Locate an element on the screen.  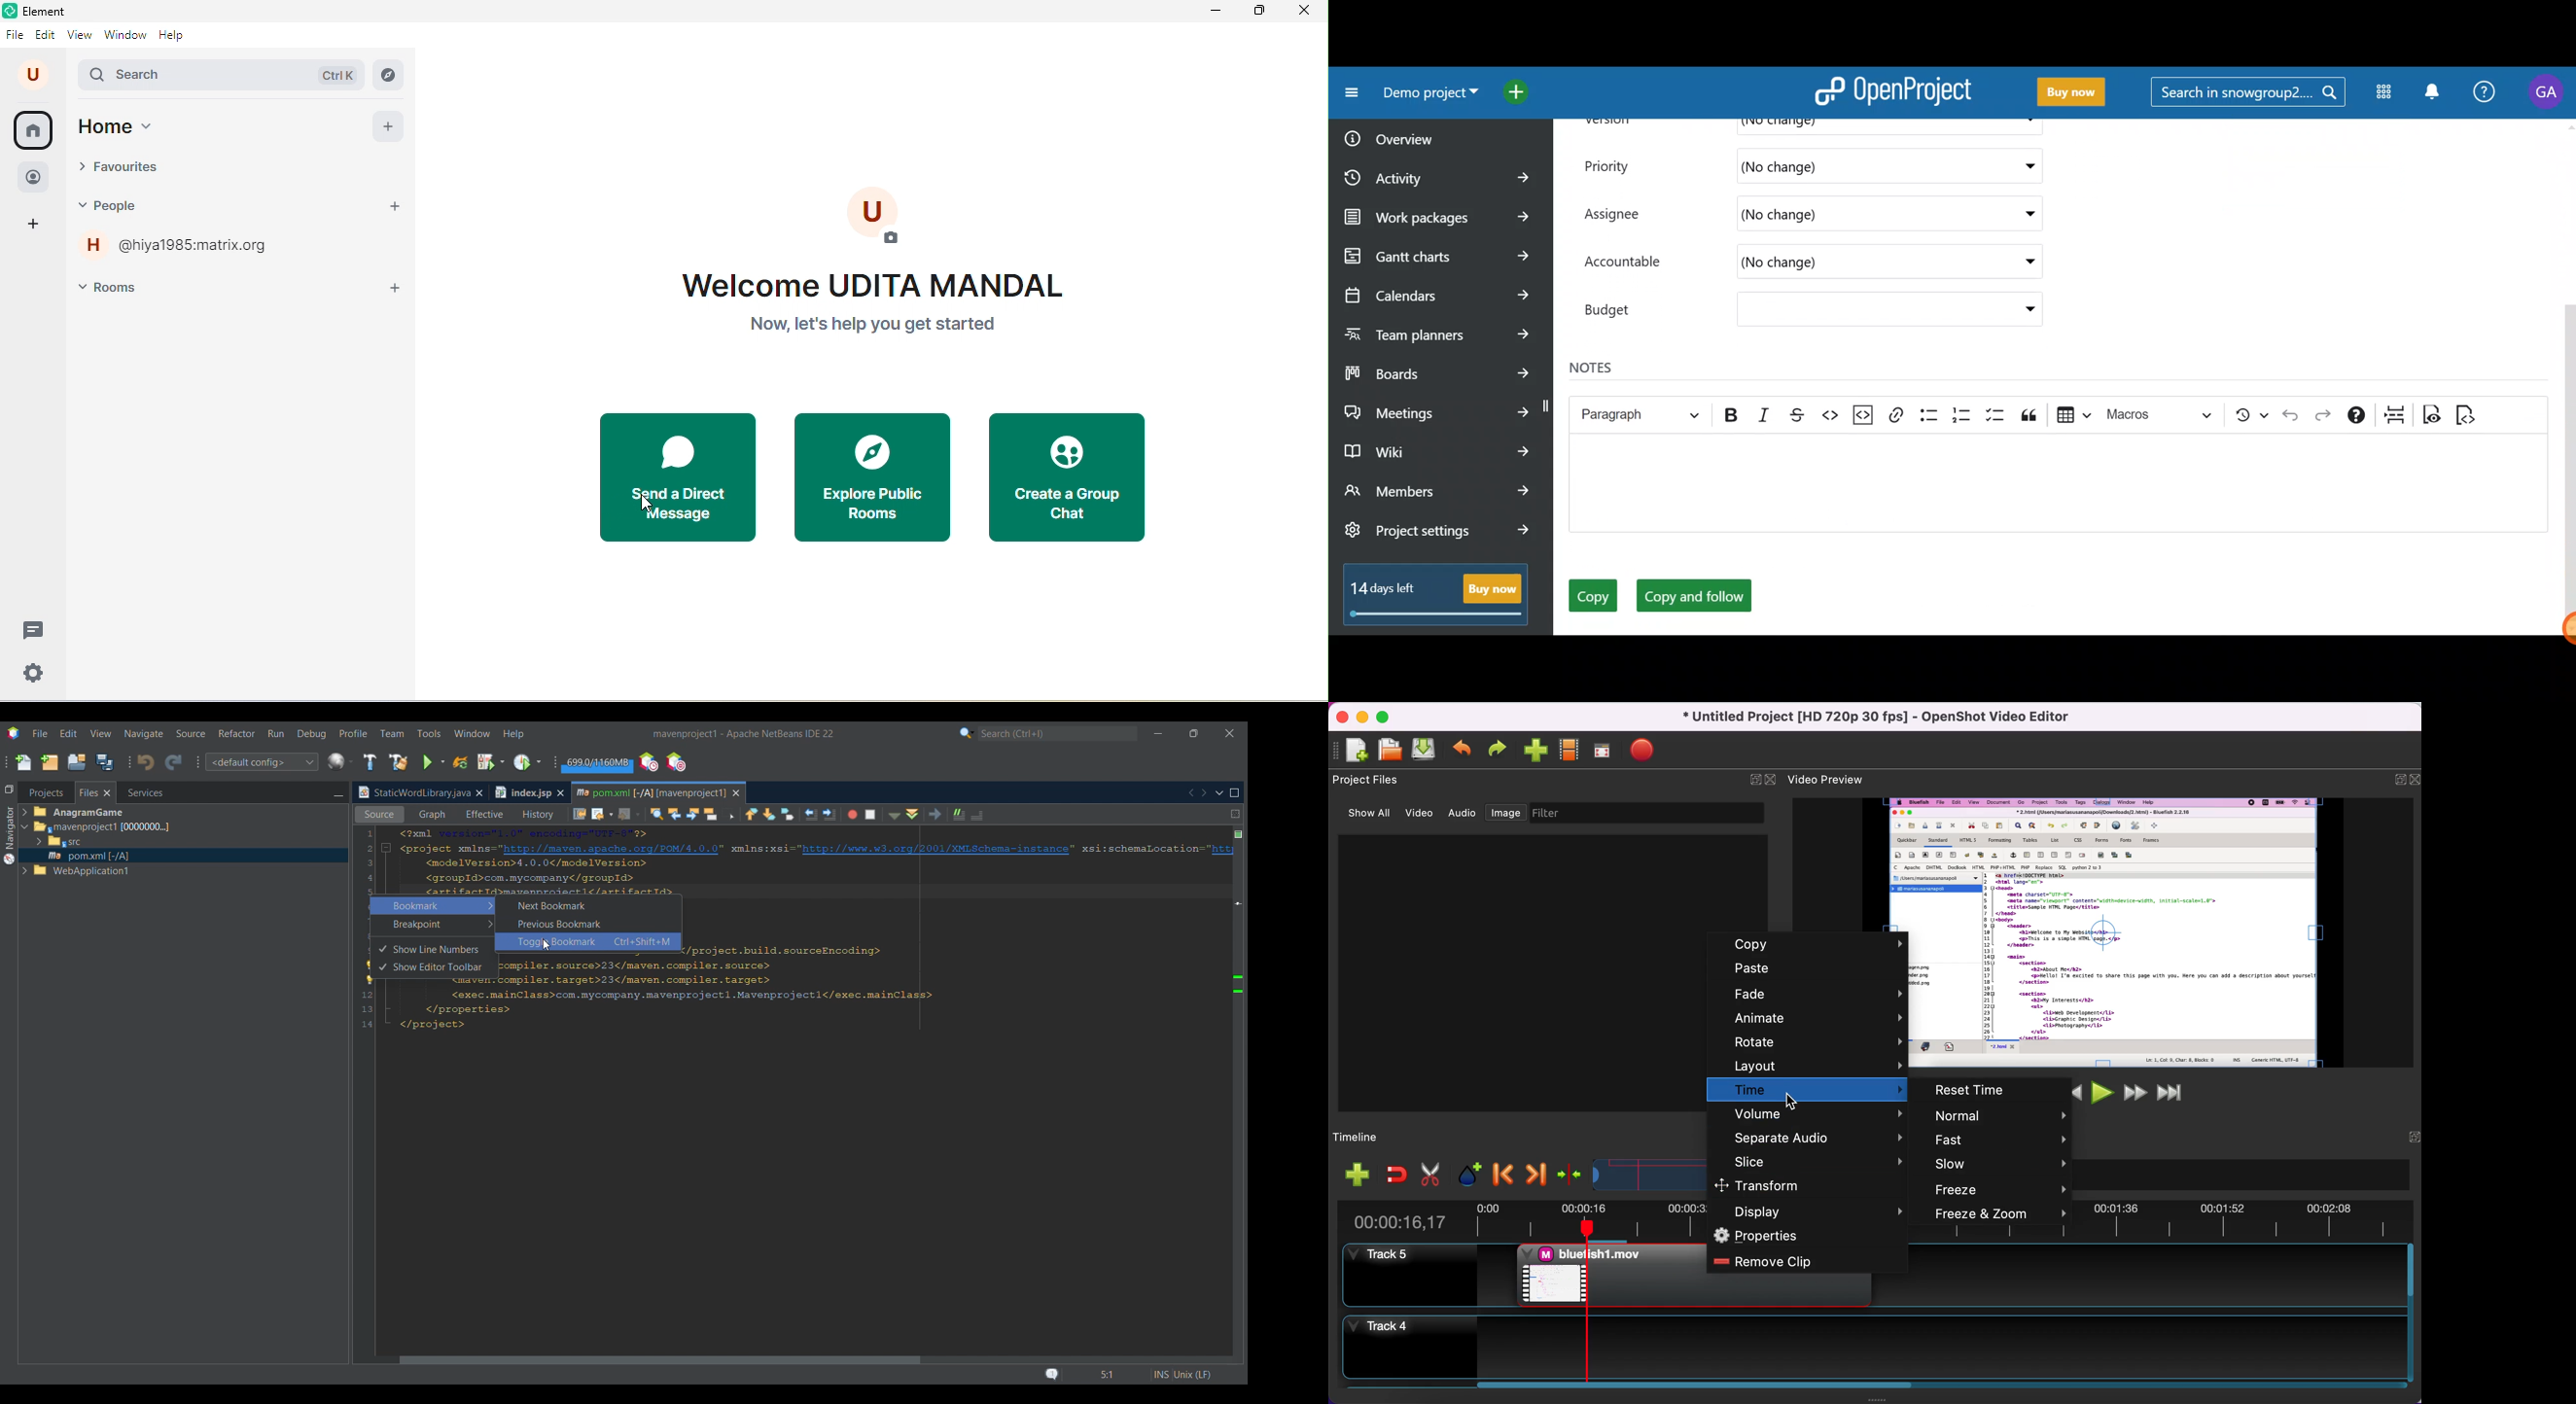
track 5 is located at coordinates (1408, 1276).